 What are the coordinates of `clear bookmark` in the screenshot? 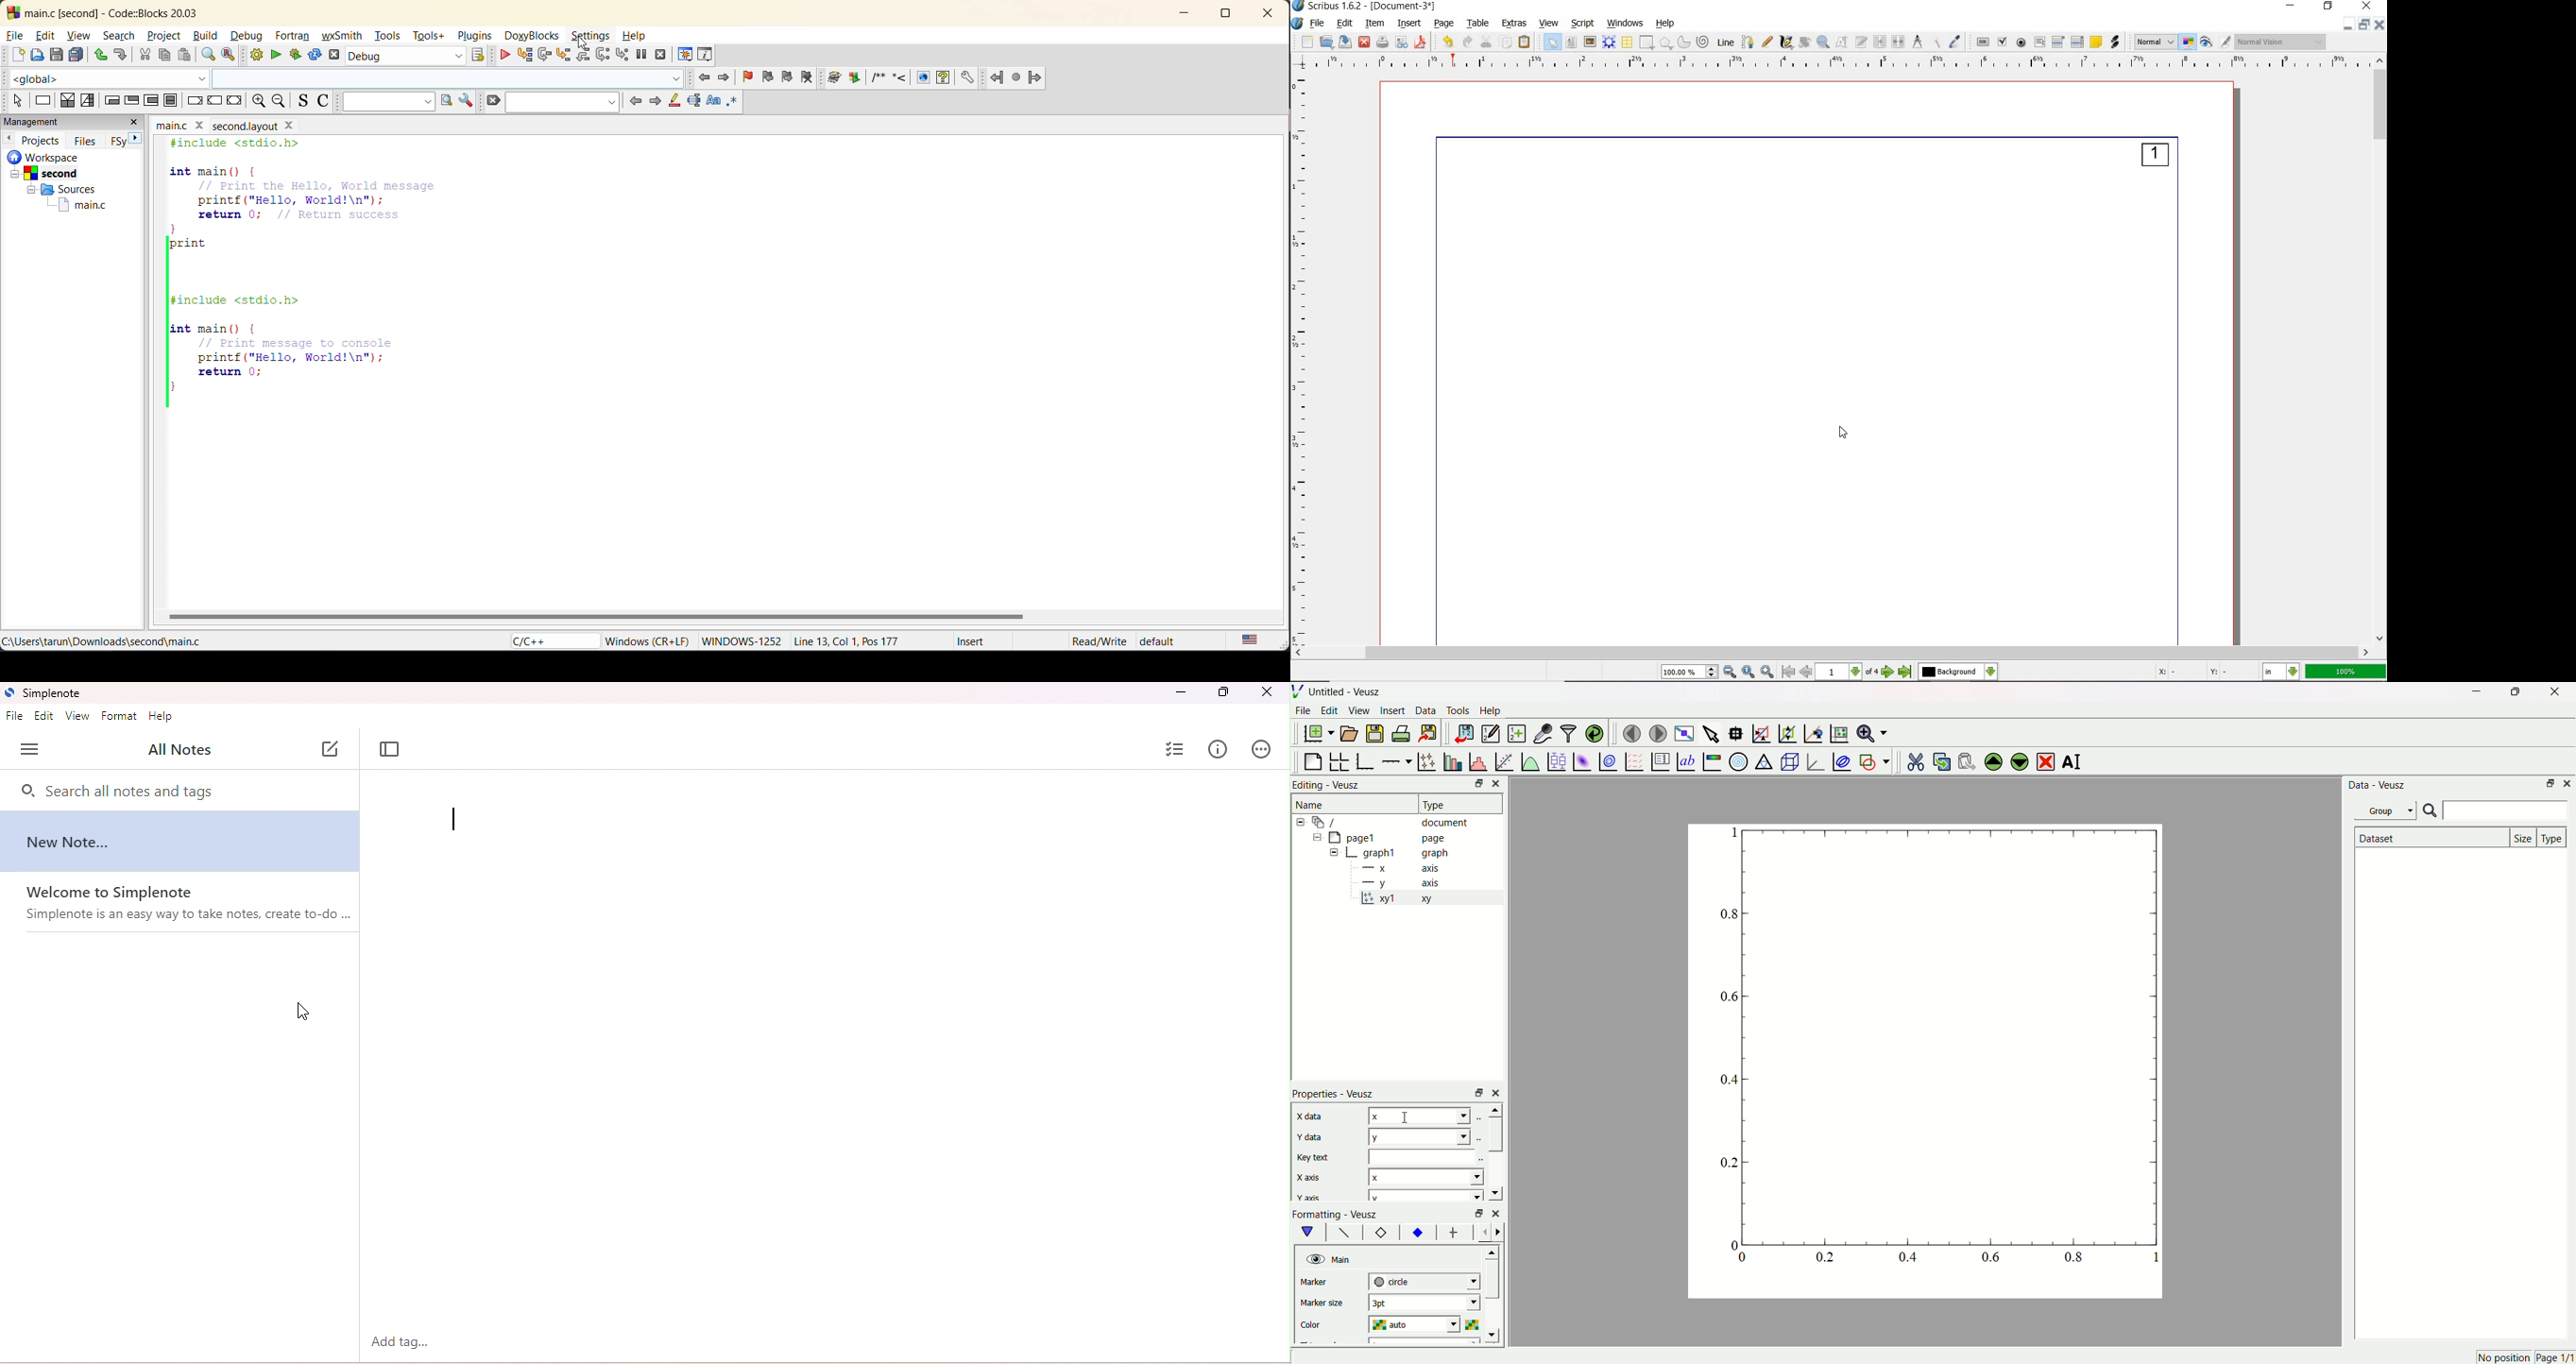 It's located at (813, 79).